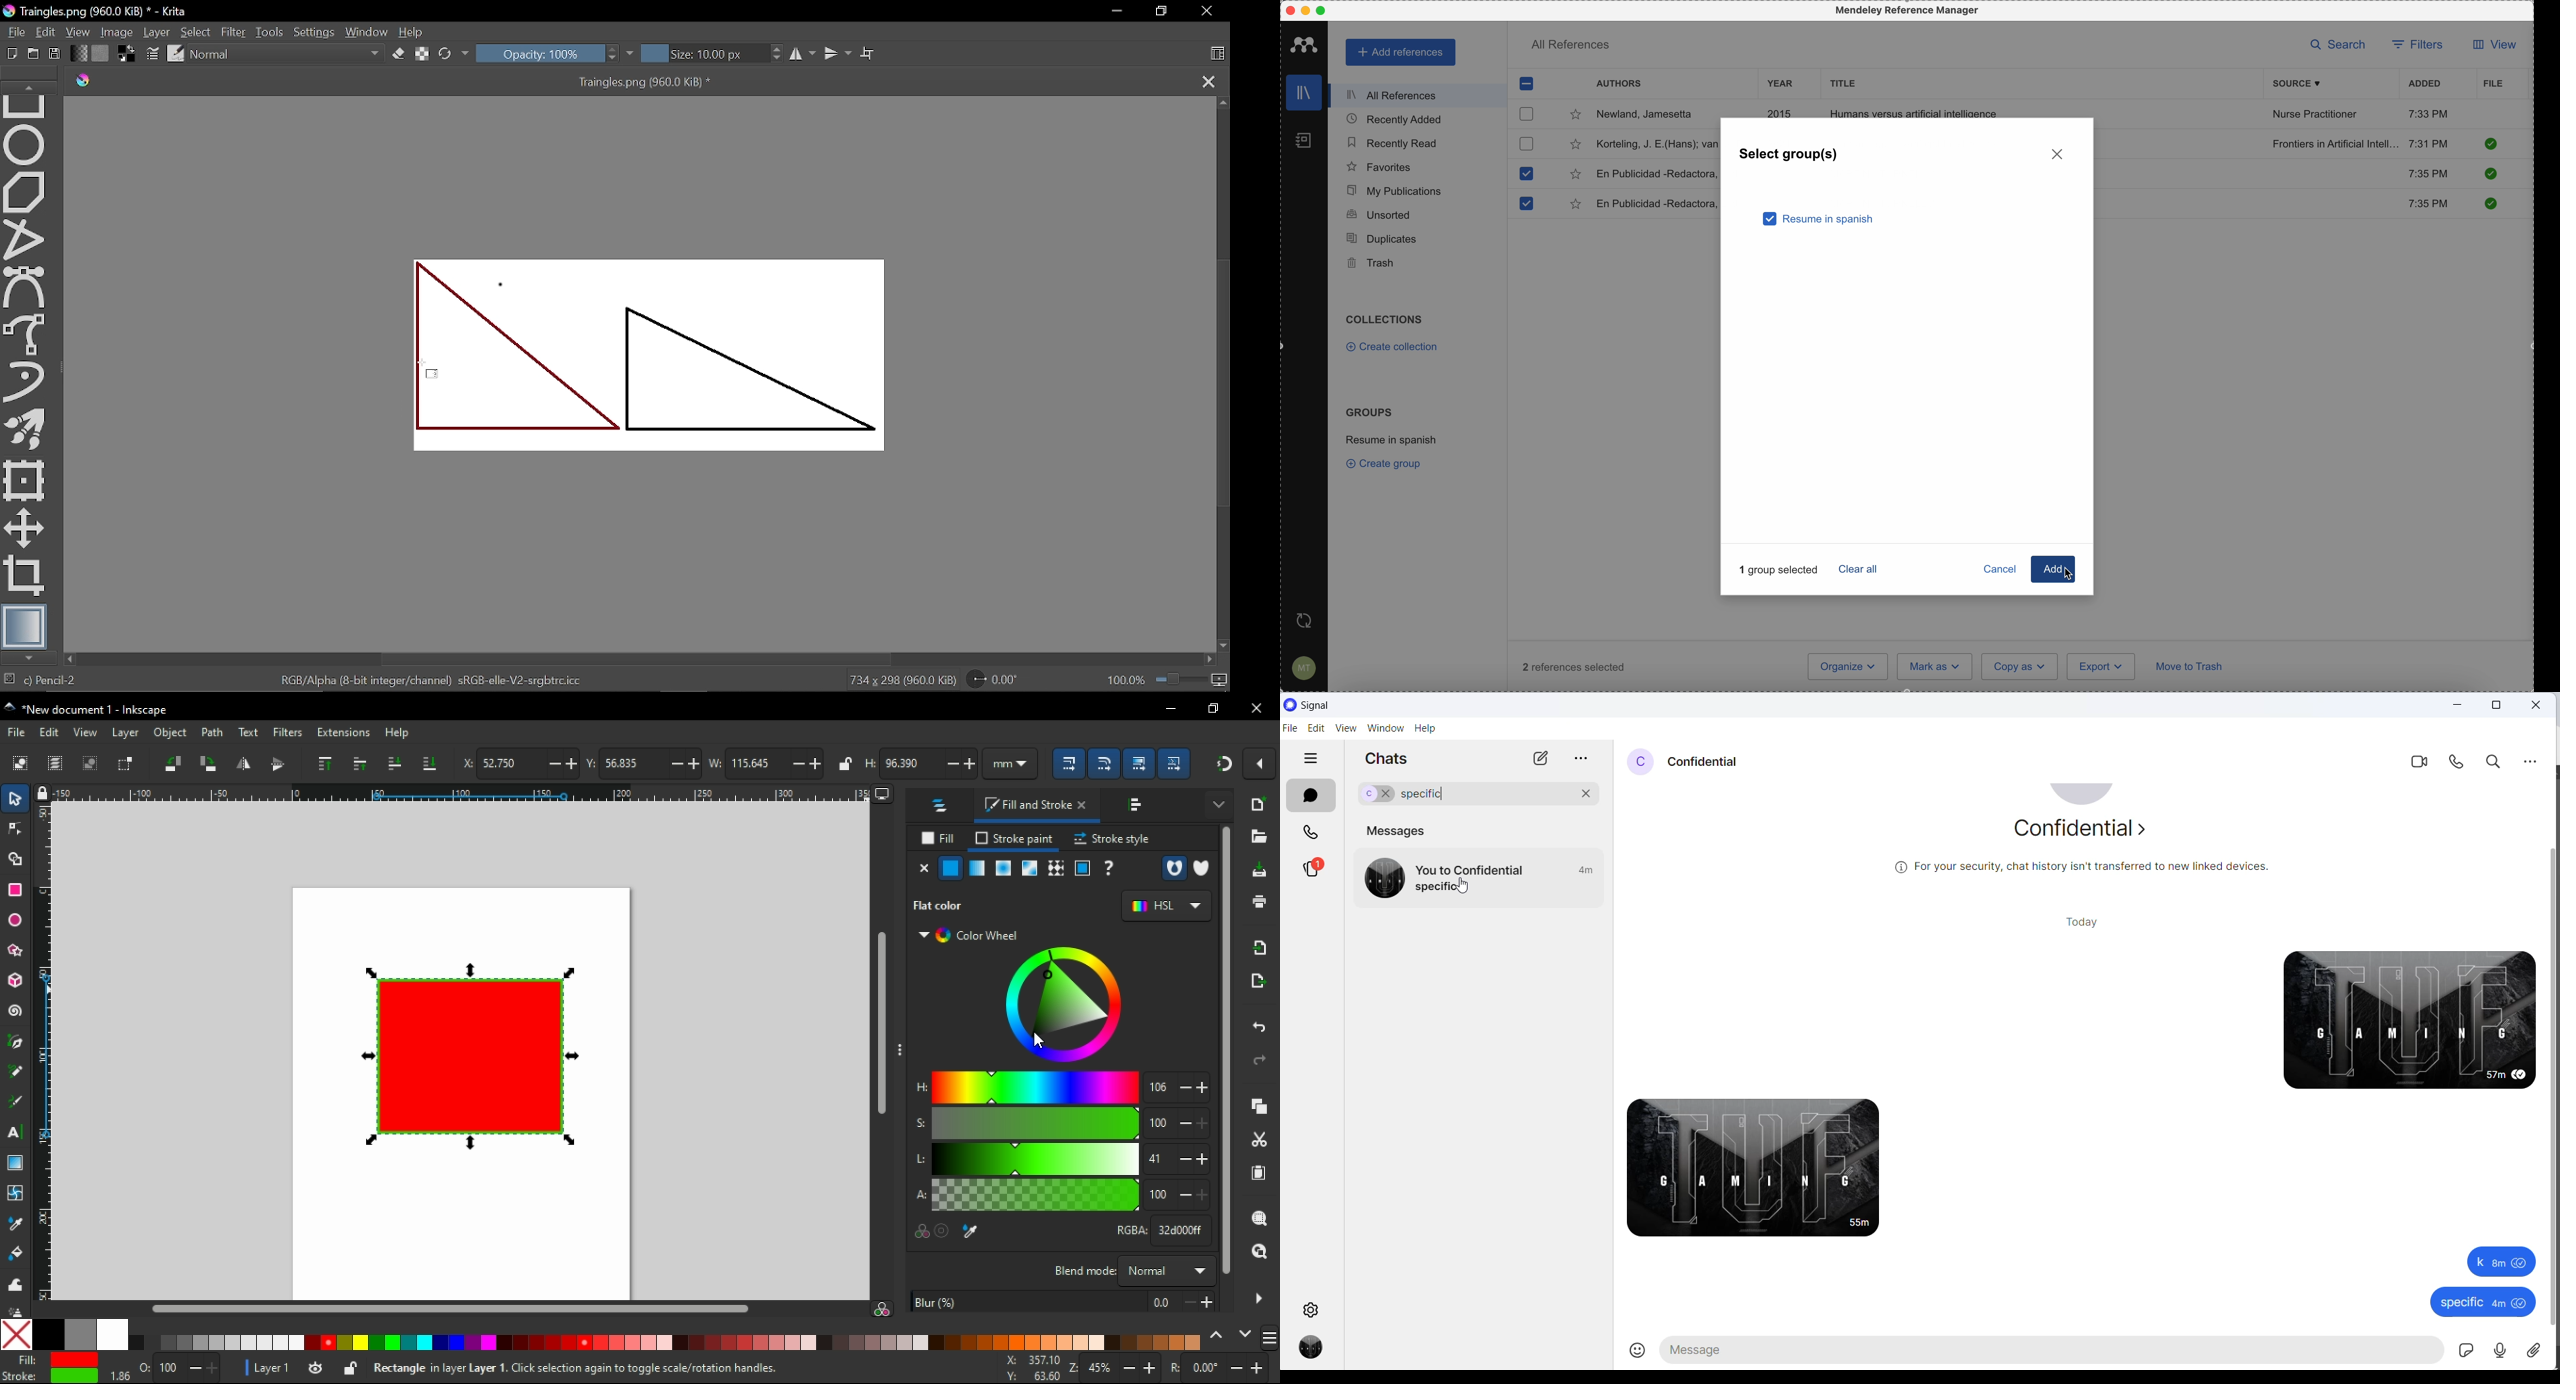  What do you see at coordinates (462, 792) in the screenshot?
I see `ruler` at bounding box center [462, 792].